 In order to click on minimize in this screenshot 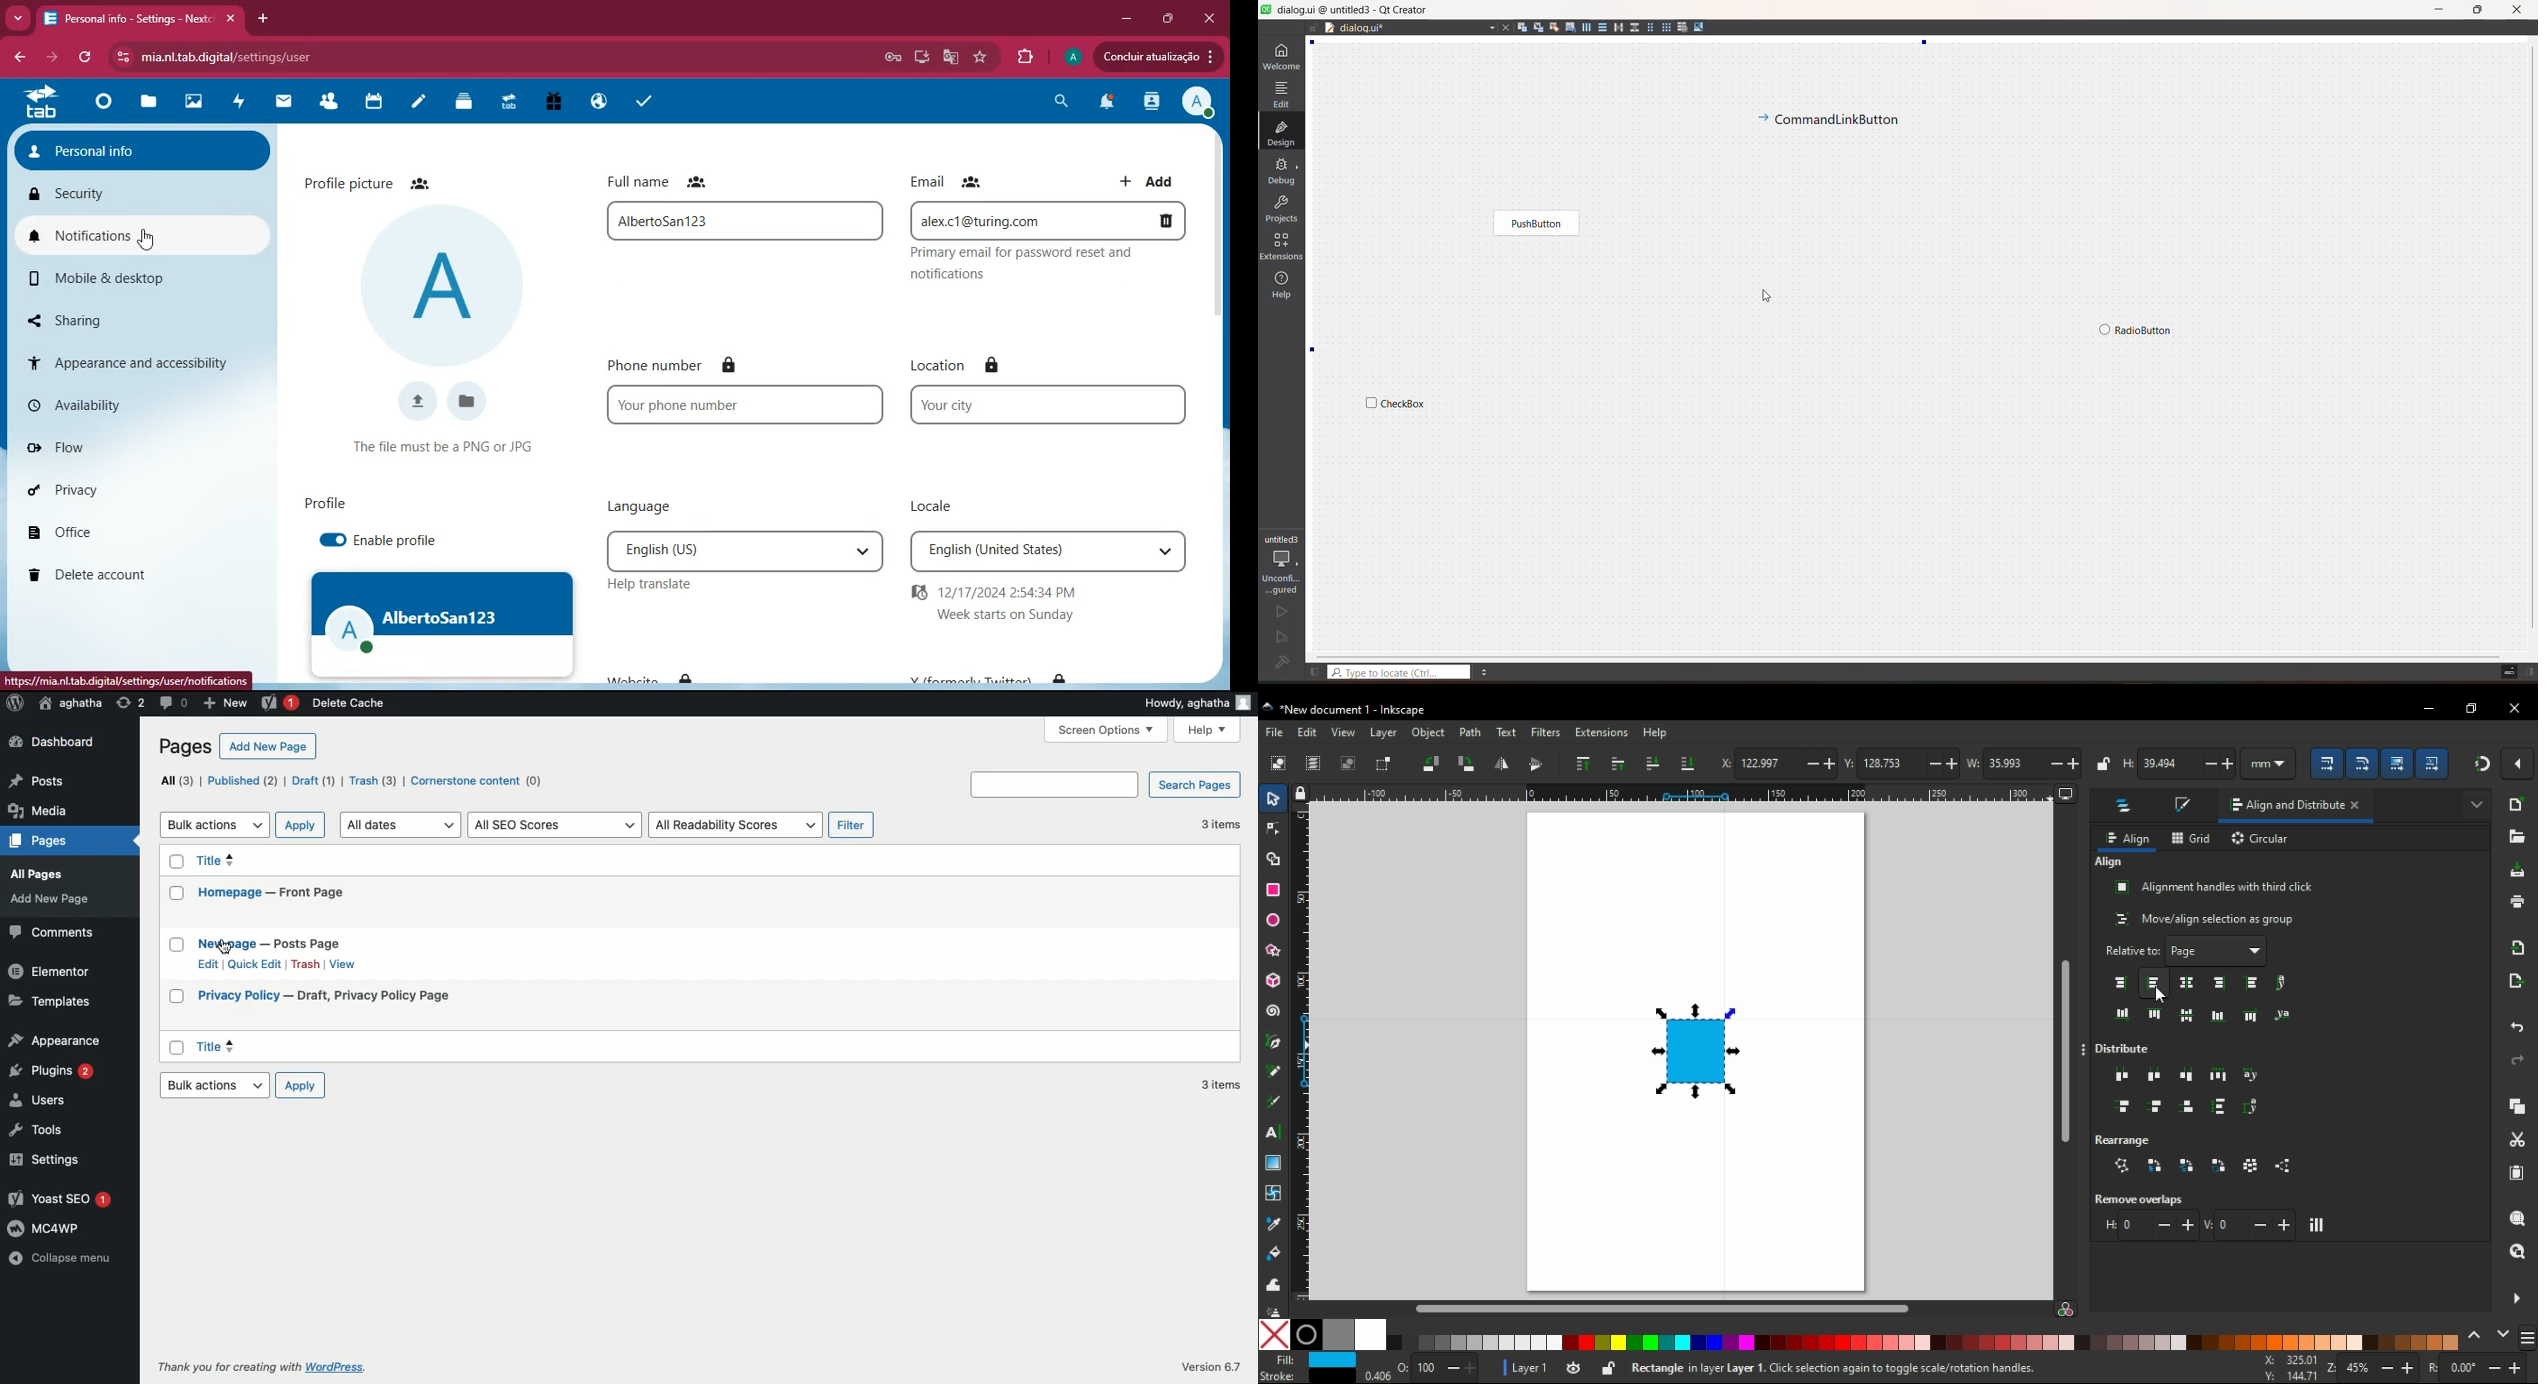, I will do `click(1122, 20)`.